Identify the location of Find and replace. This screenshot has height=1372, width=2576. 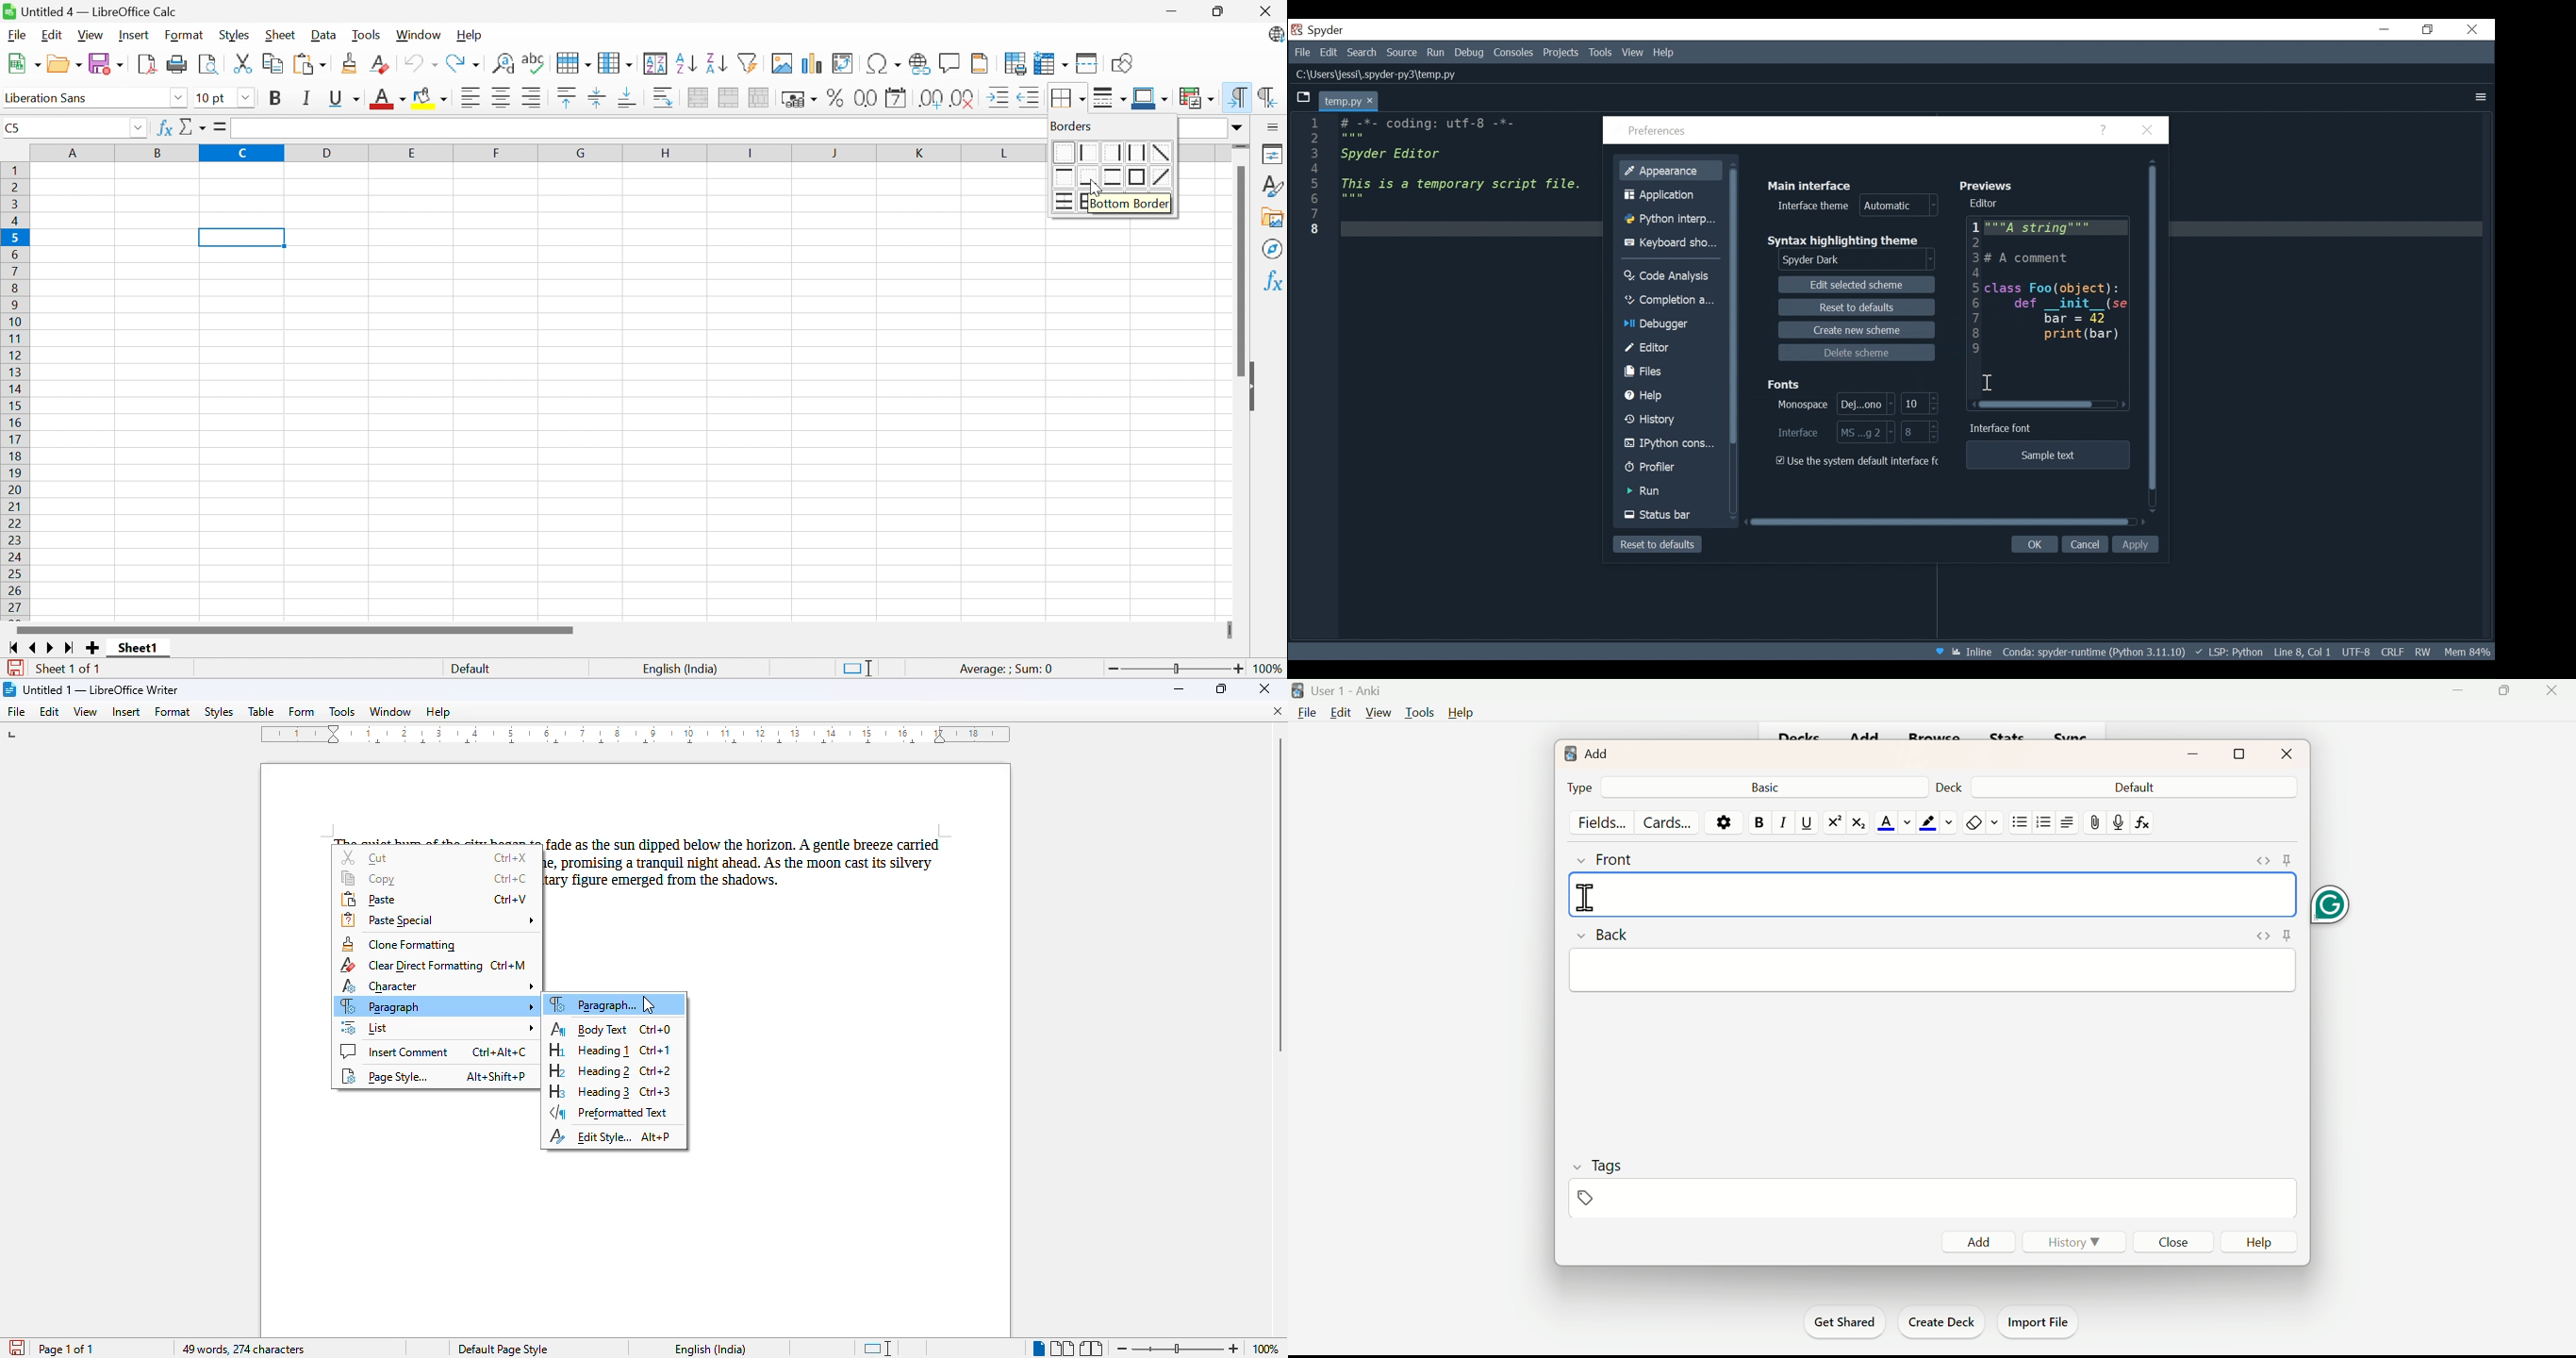
(505, 65).